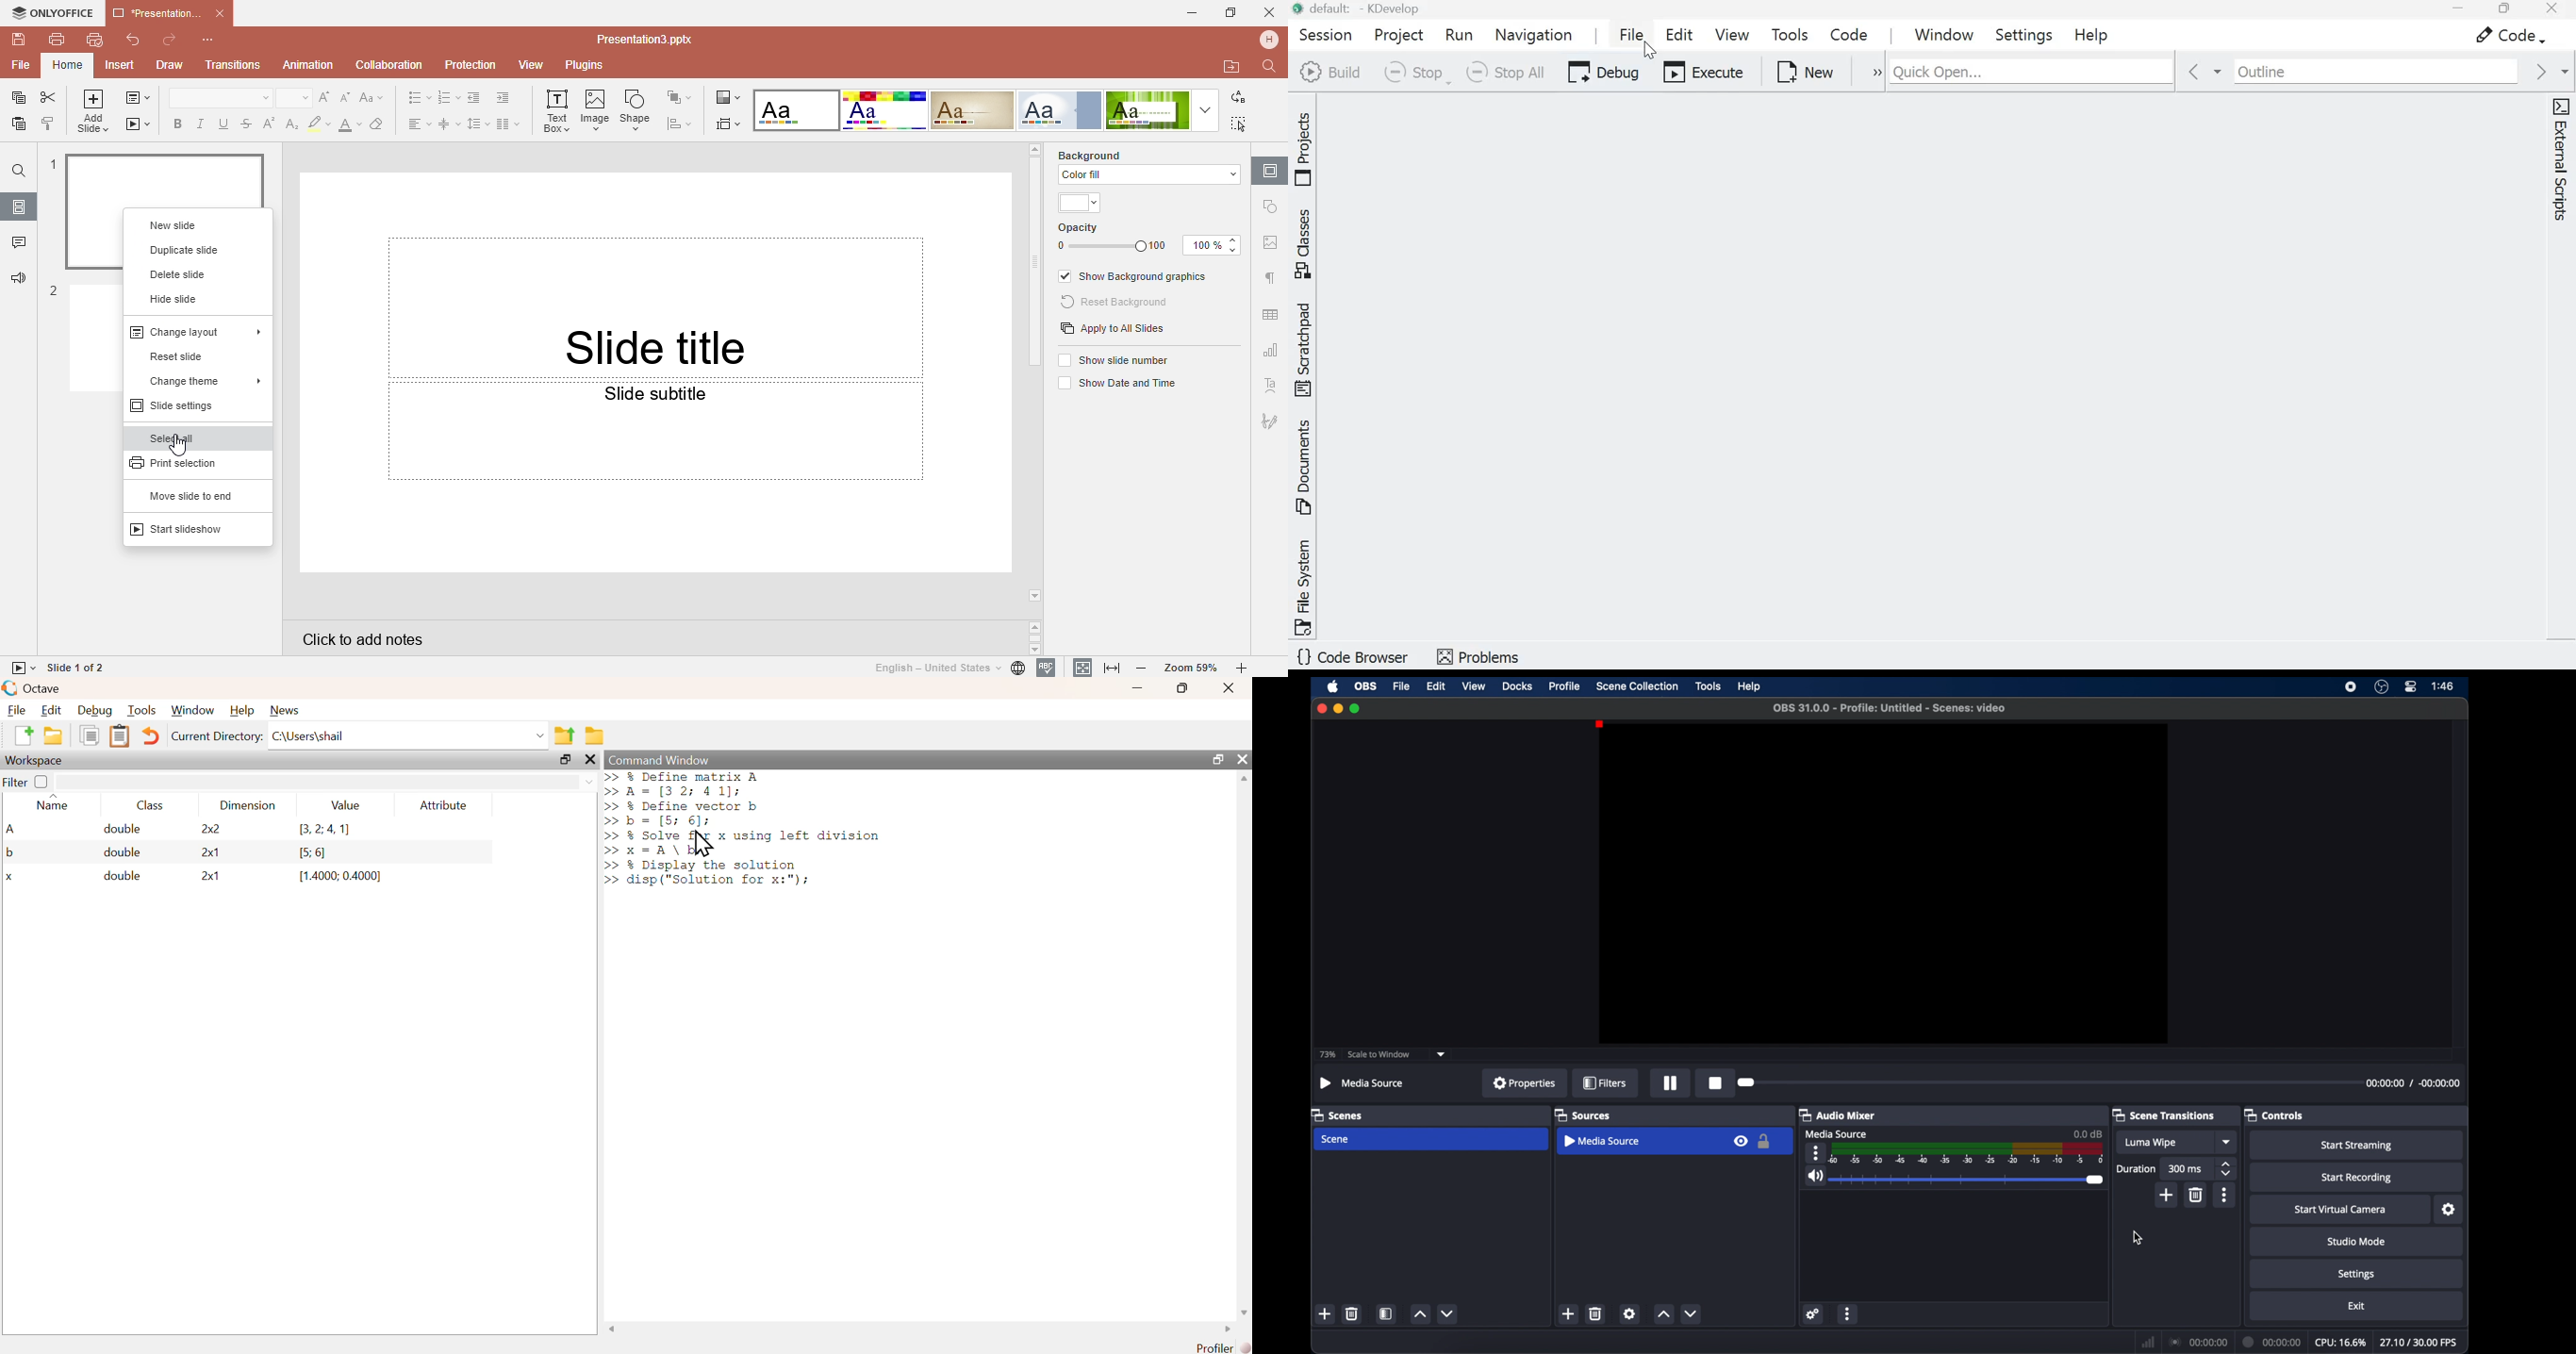 The image size is (2576, 1372). I want to click on media source, so click(1837, 1134).